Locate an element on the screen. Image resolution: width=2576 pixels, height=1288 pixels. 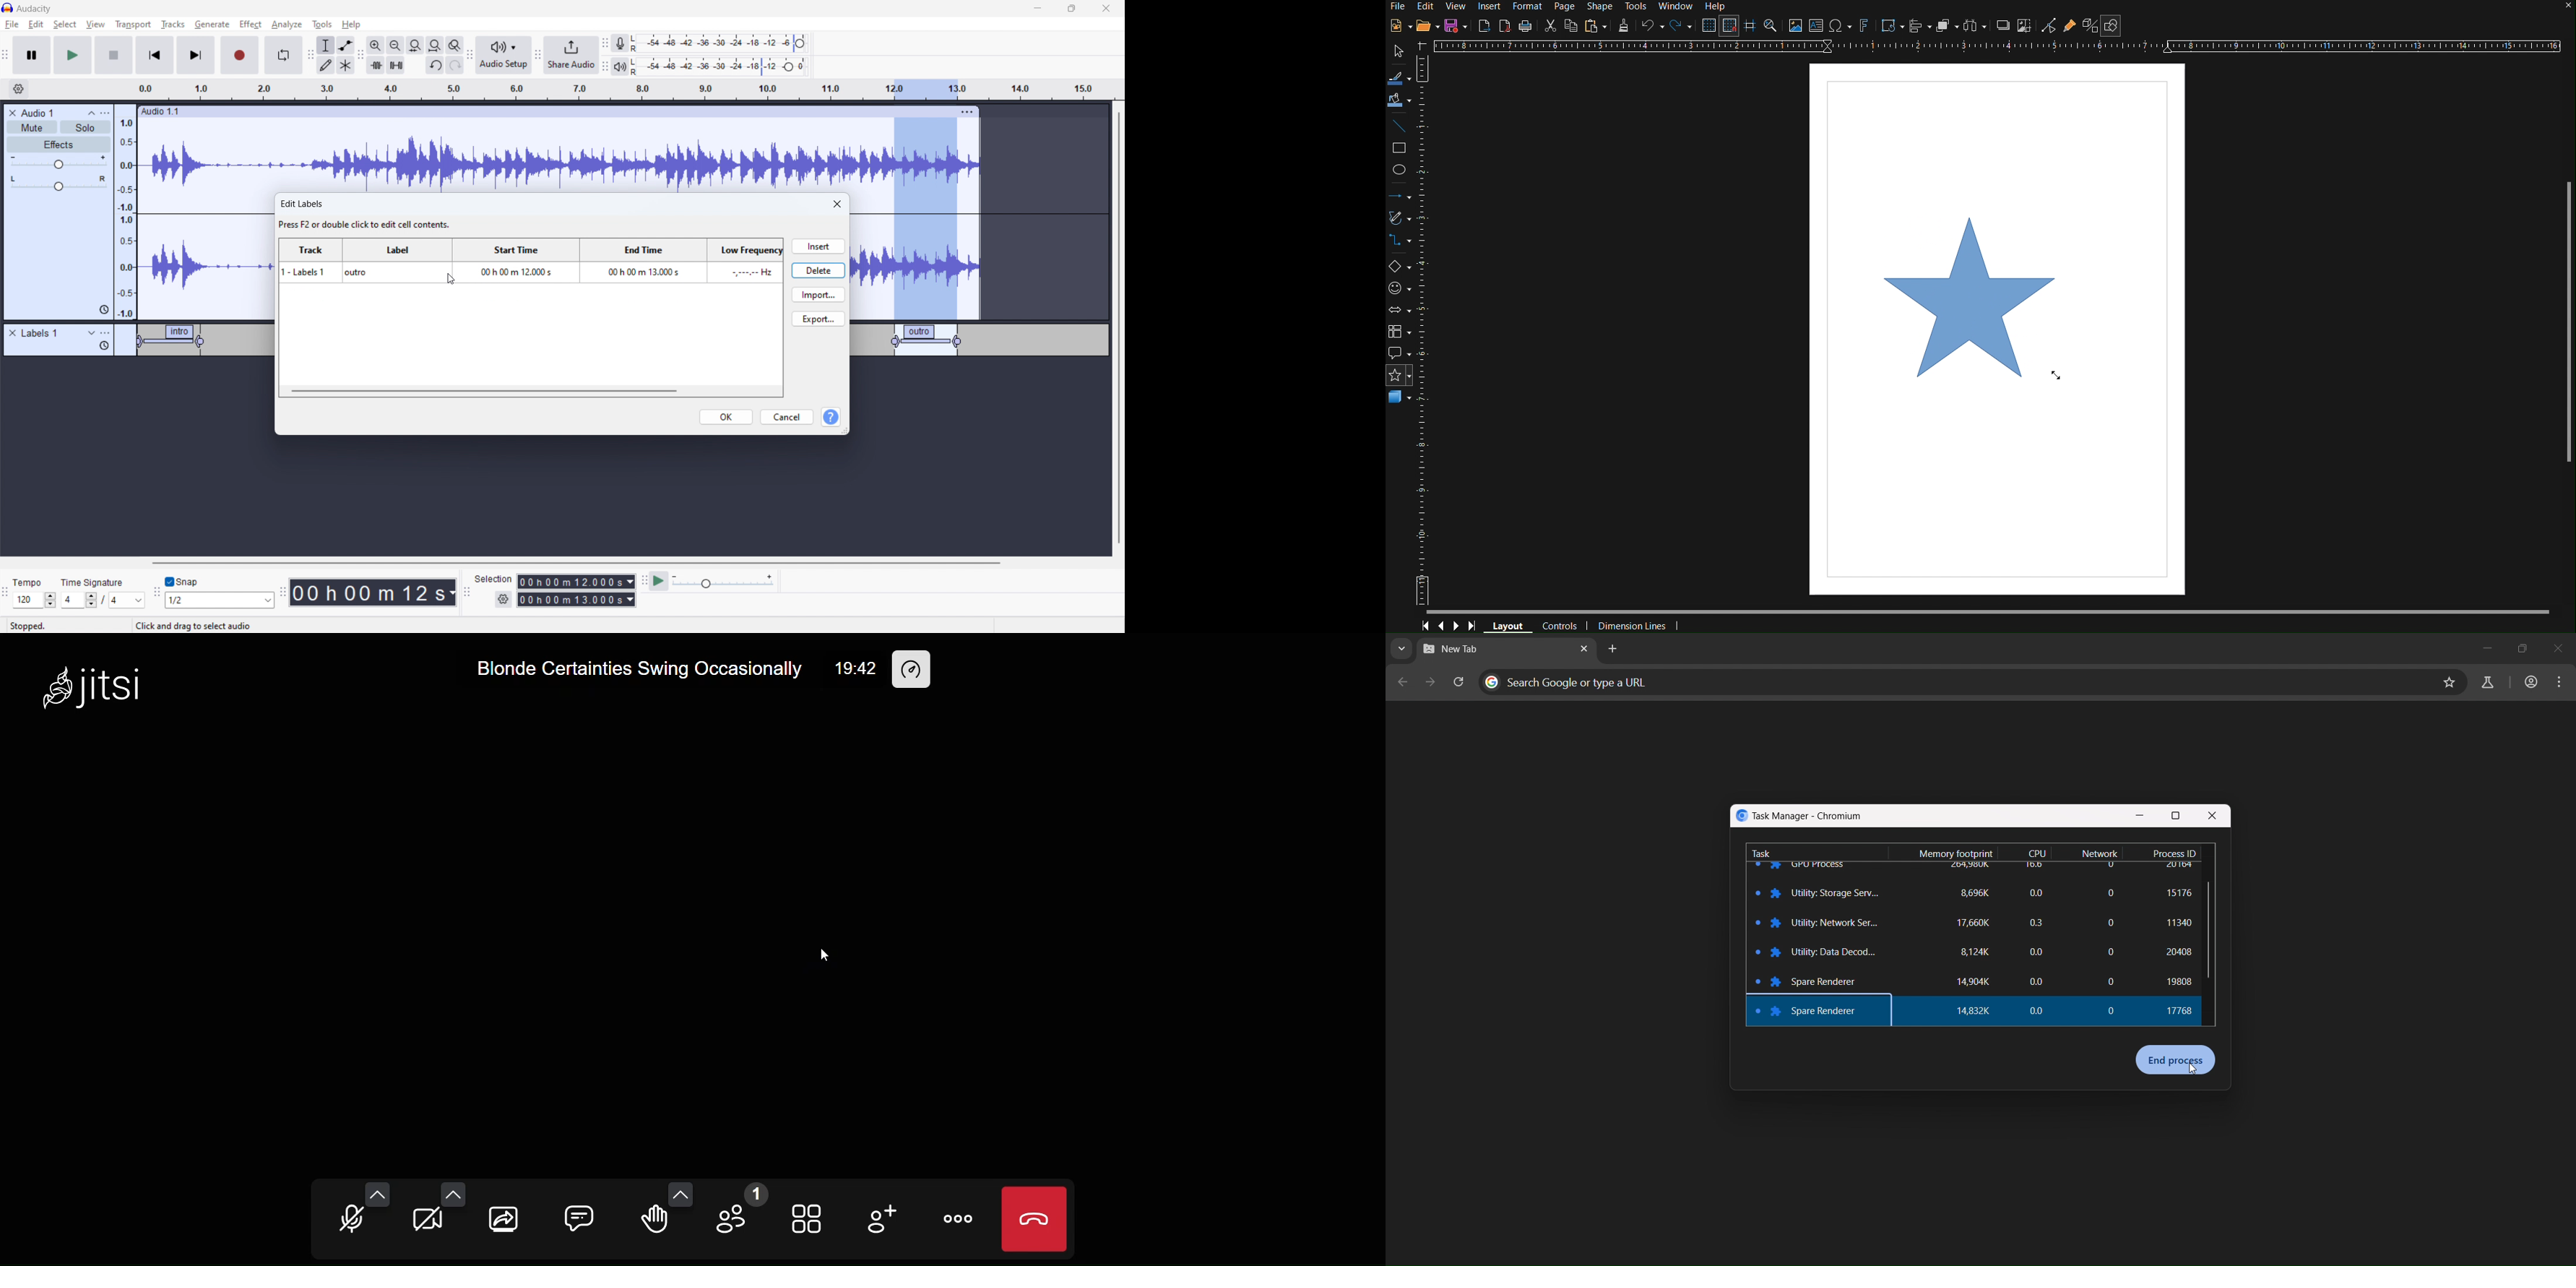
label 3 is located at coordinates (928, 339).